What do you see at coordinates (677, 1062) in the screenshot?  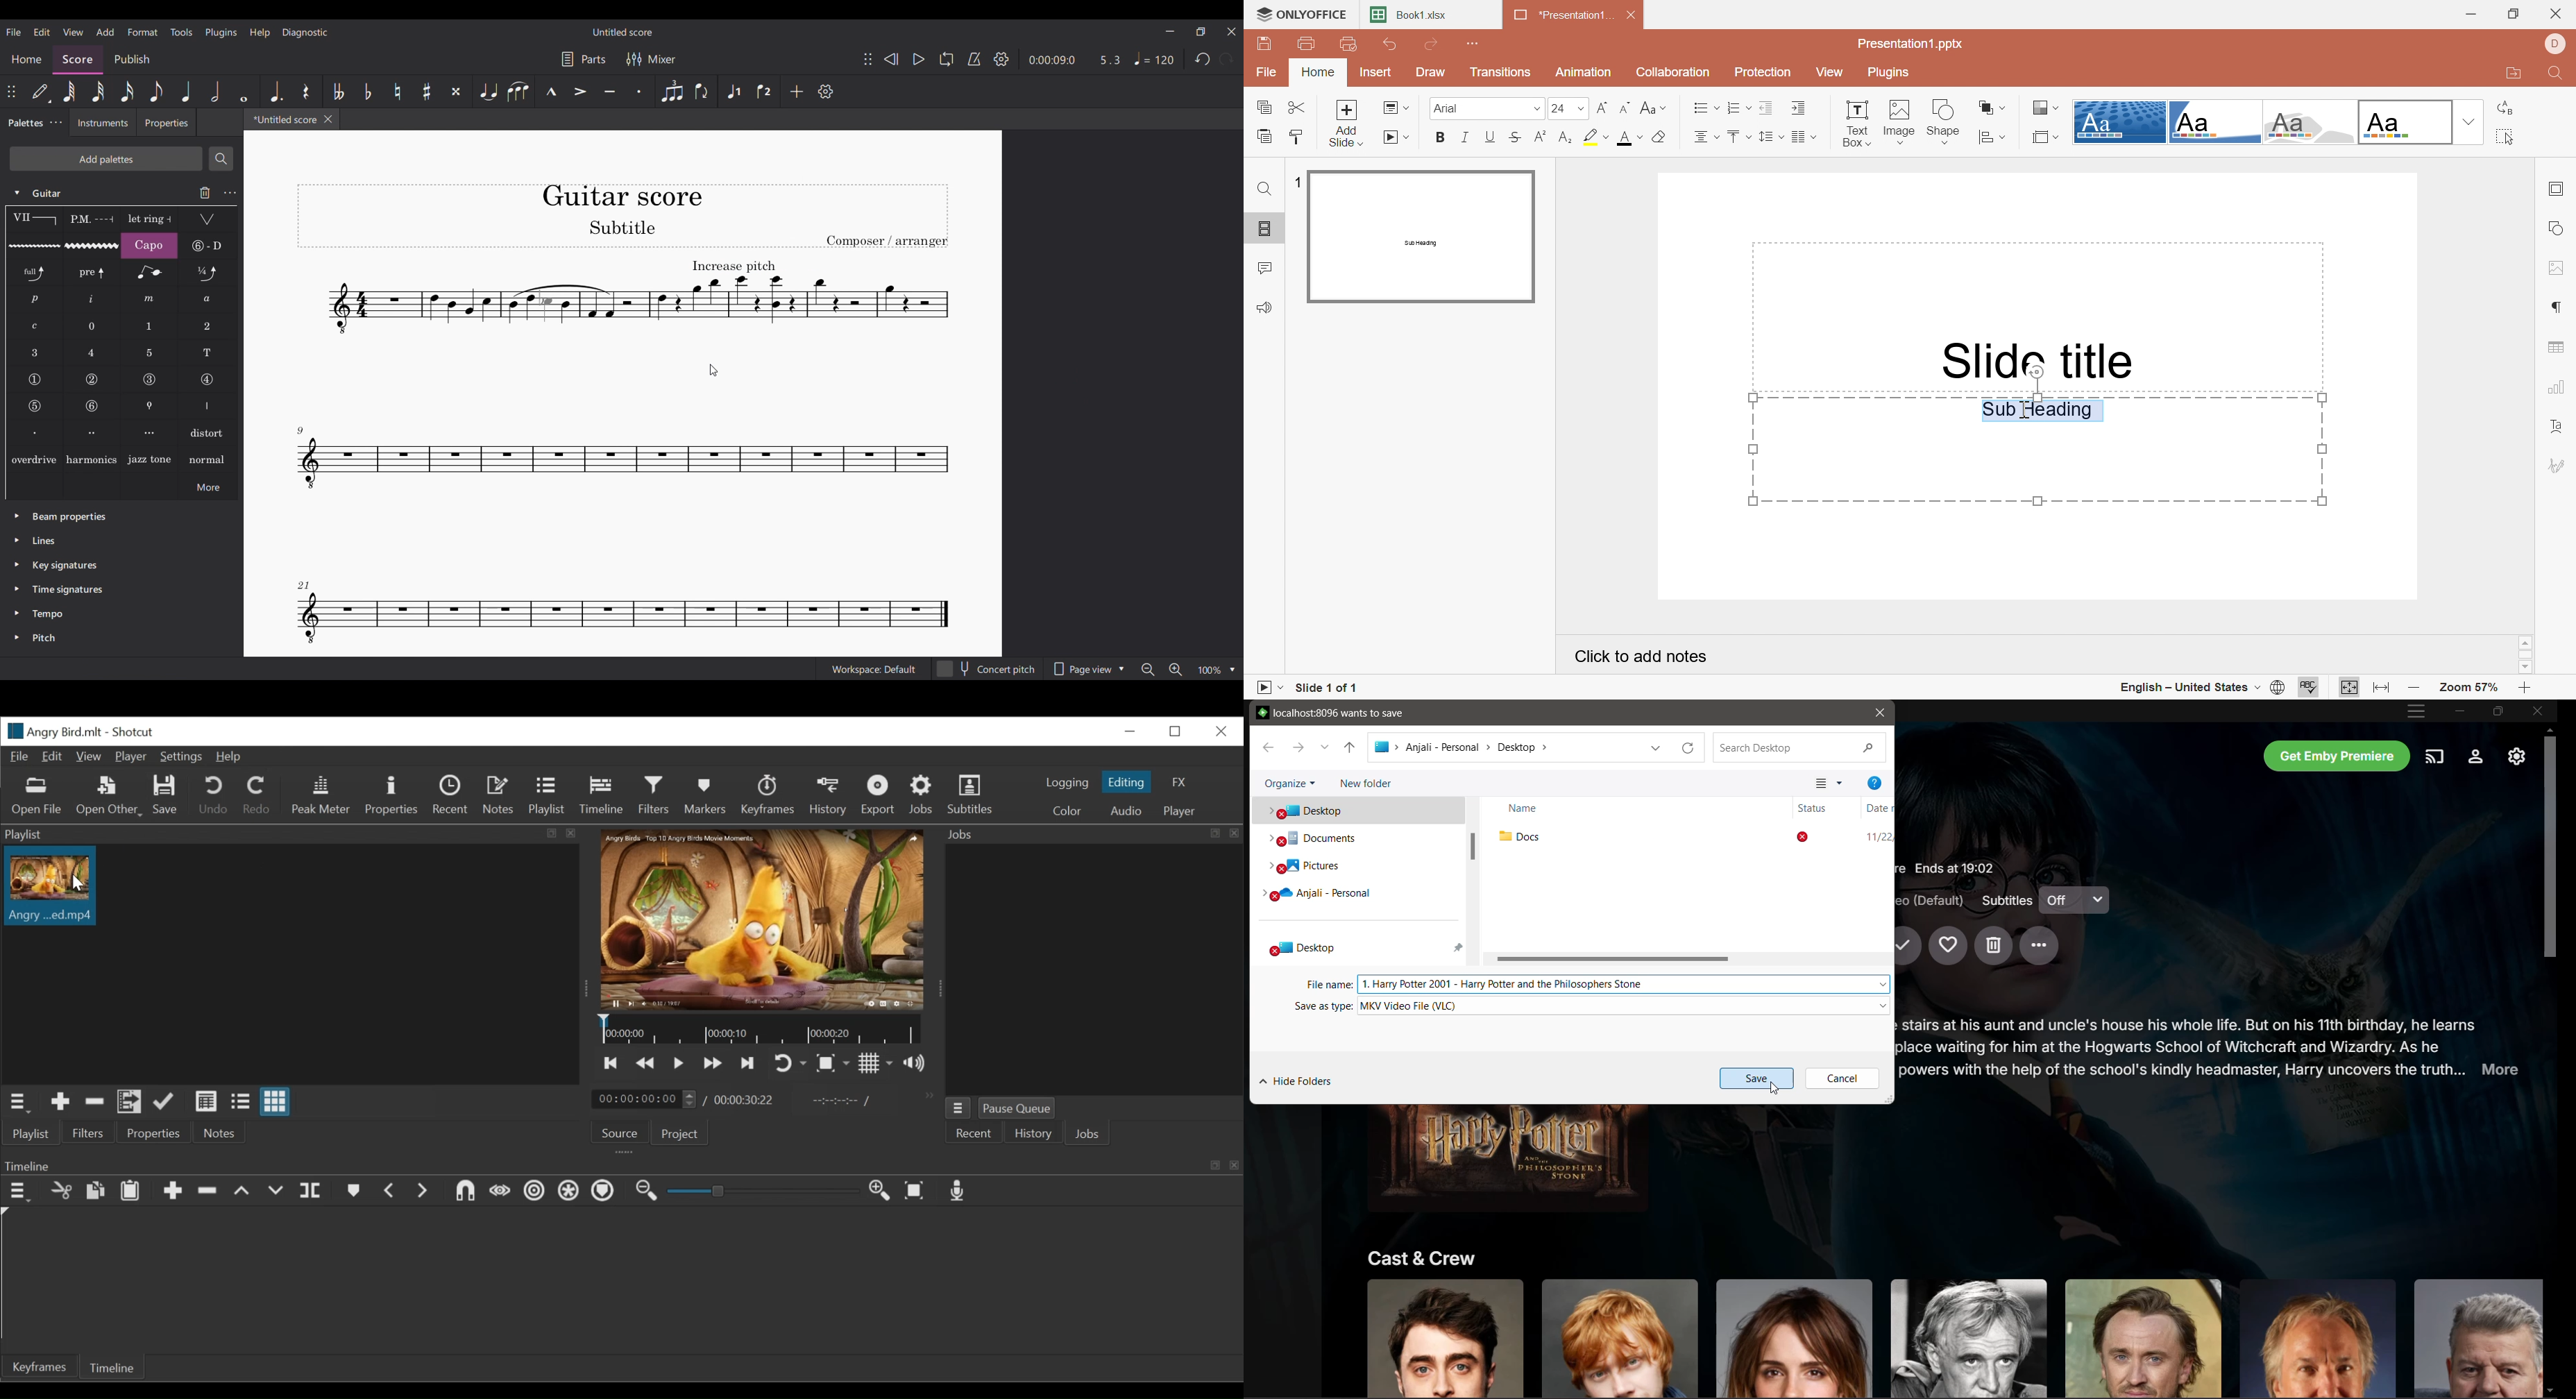 I see `Toggle play or pause (space)` at bounding box center [677, 1062].